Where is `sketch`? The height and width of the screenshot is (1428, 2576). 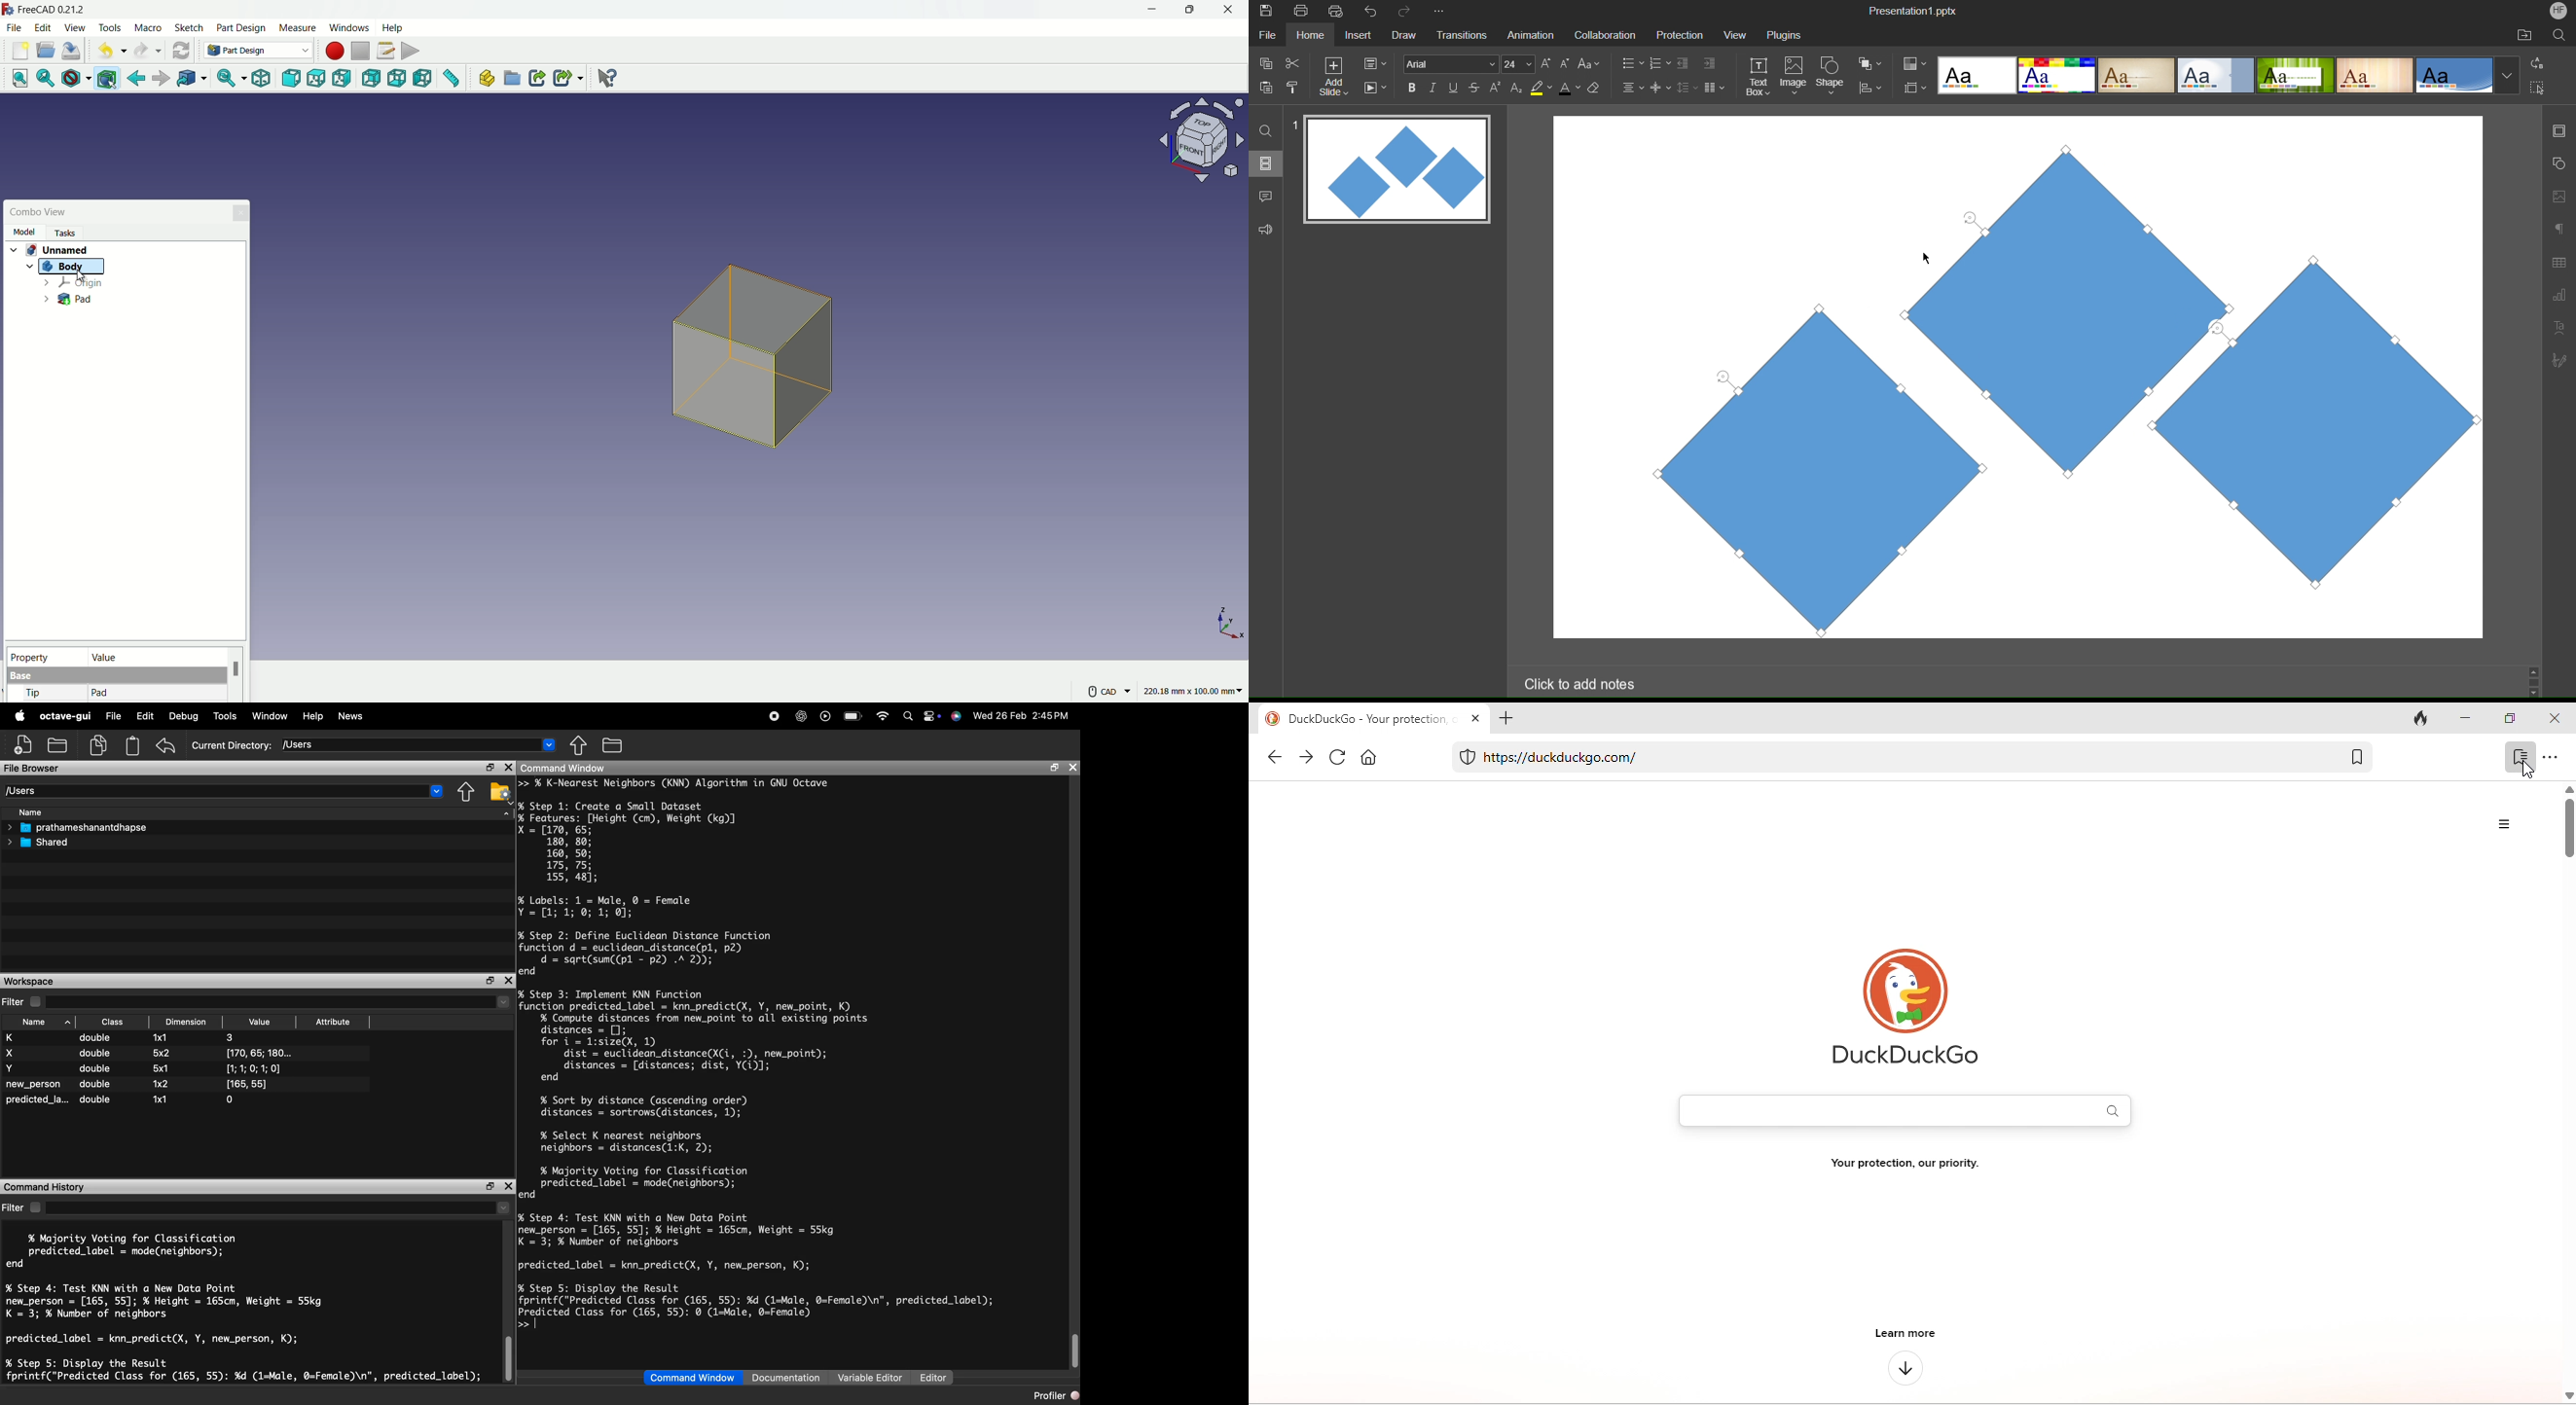
sketch is located at coordinates (189, 29).